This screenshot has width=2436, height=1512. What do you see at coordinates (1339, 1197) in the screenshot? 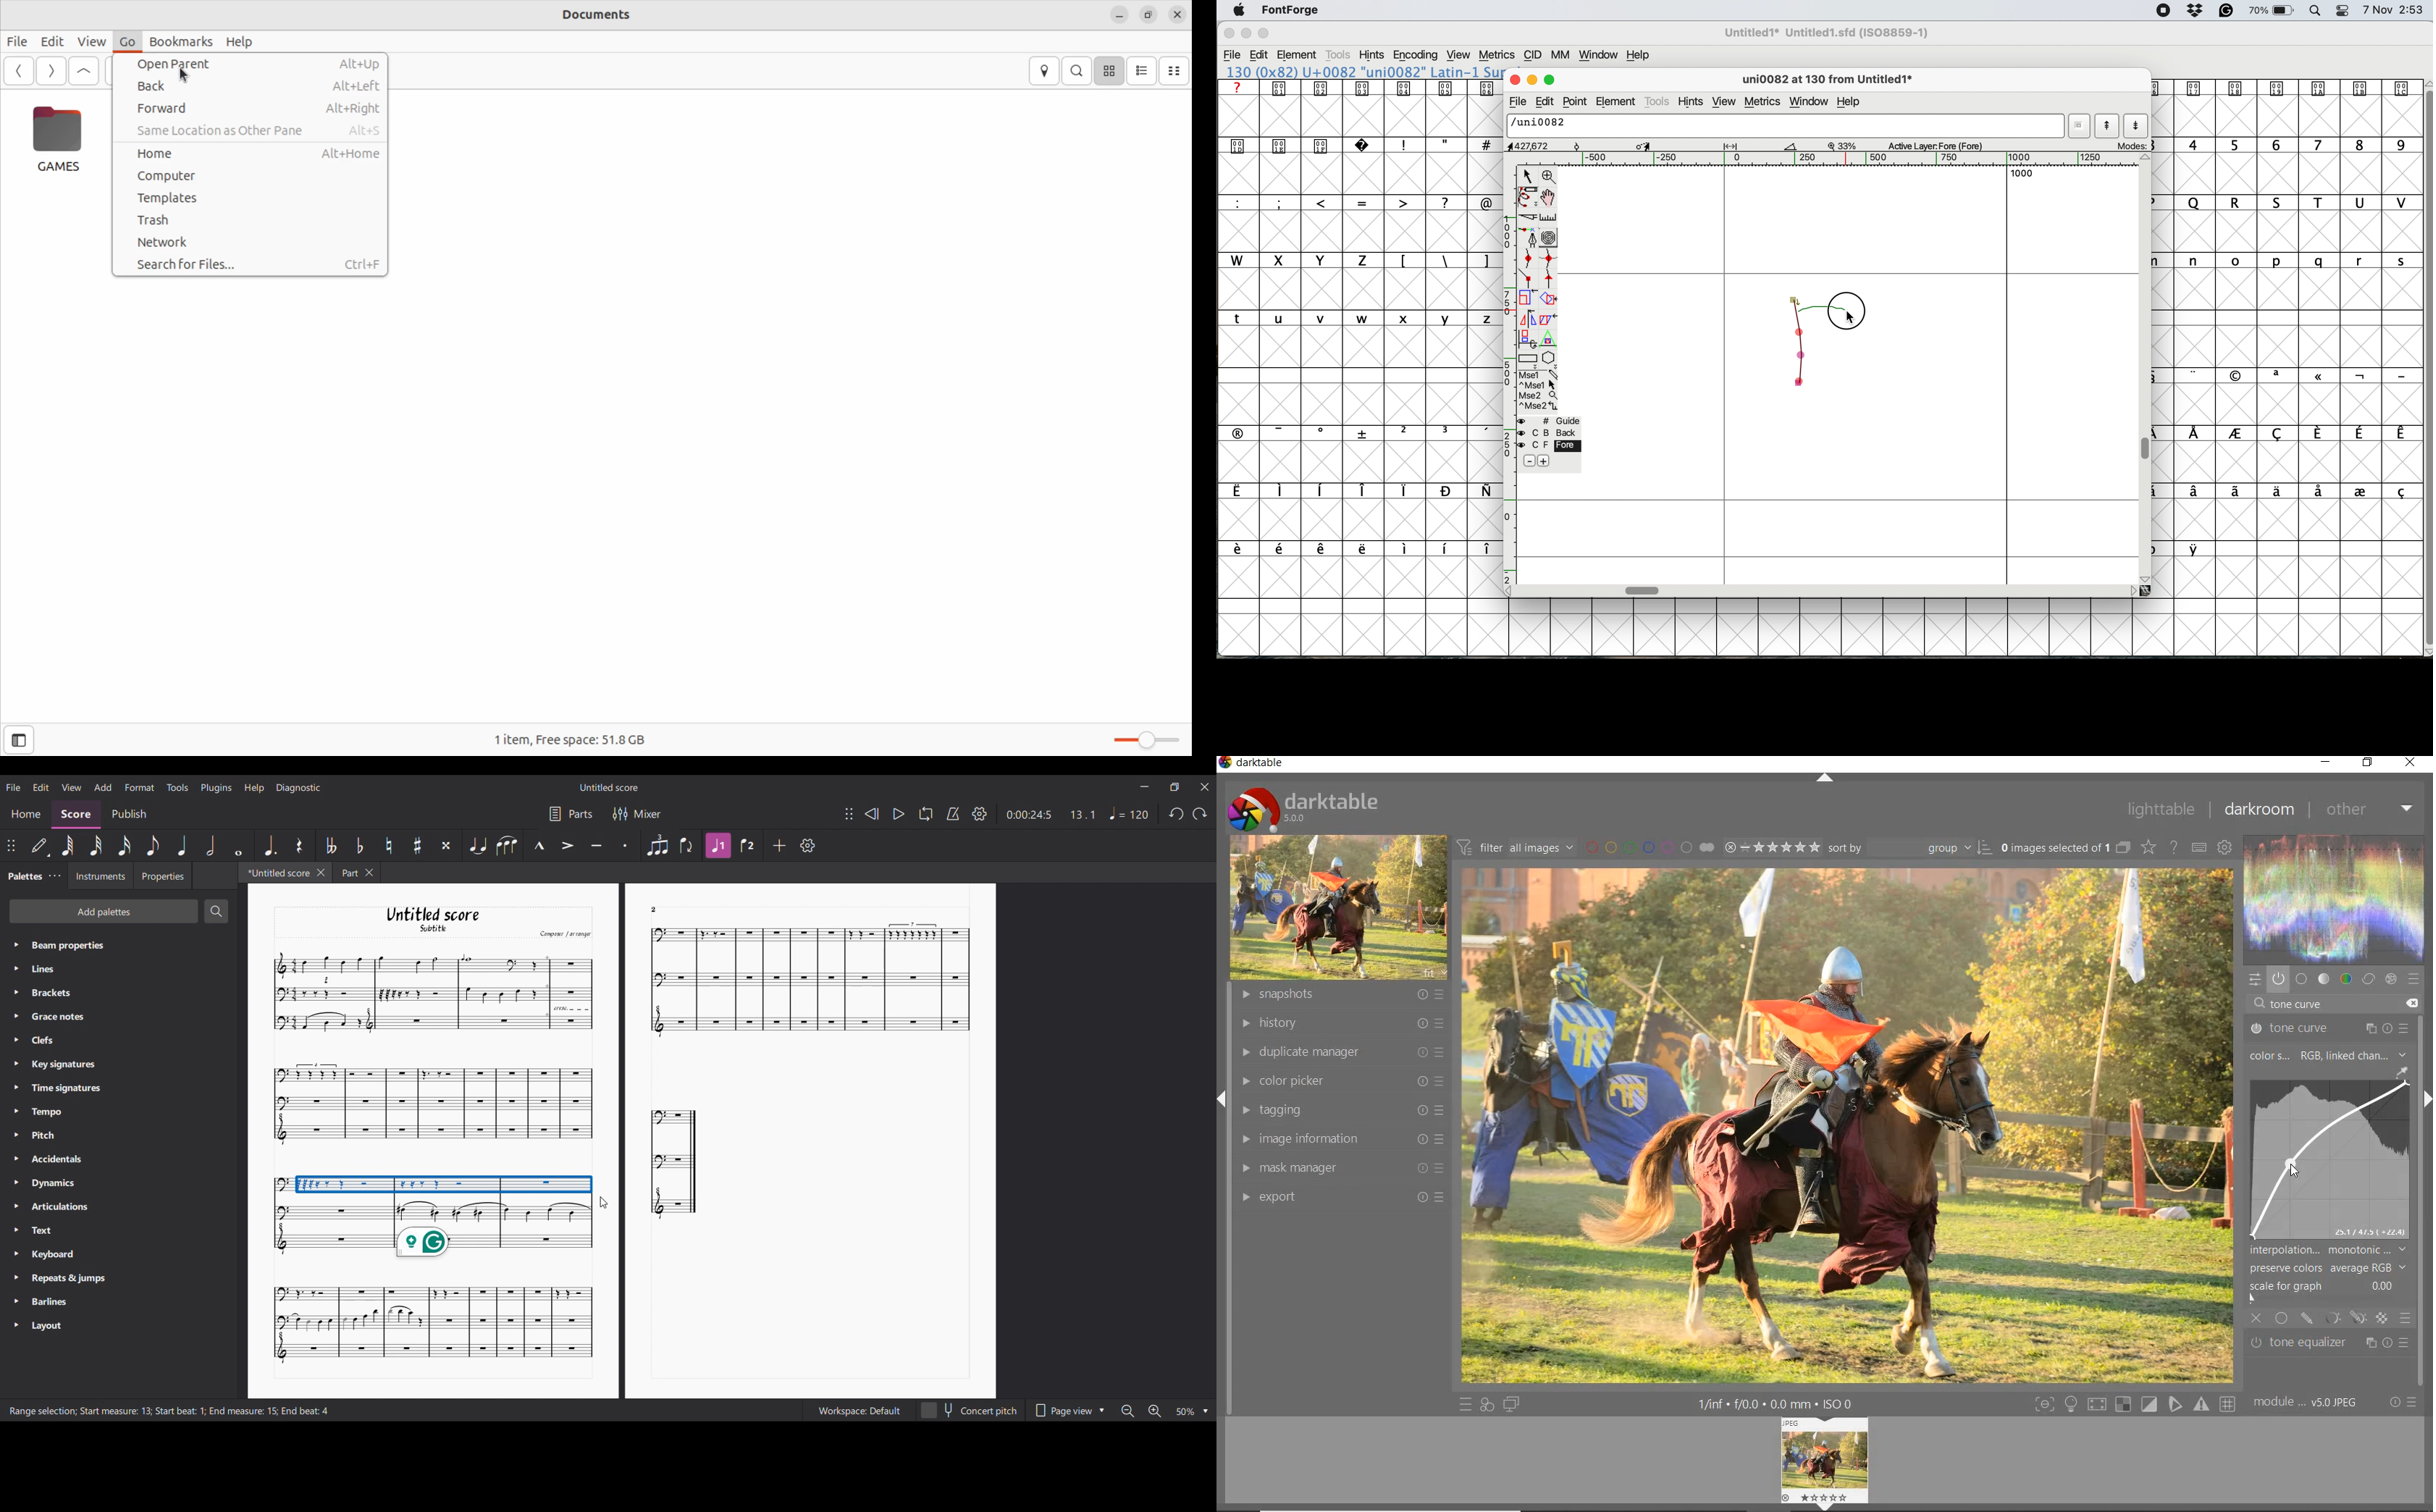
I see `export` at bounding box center [1339, 1197].